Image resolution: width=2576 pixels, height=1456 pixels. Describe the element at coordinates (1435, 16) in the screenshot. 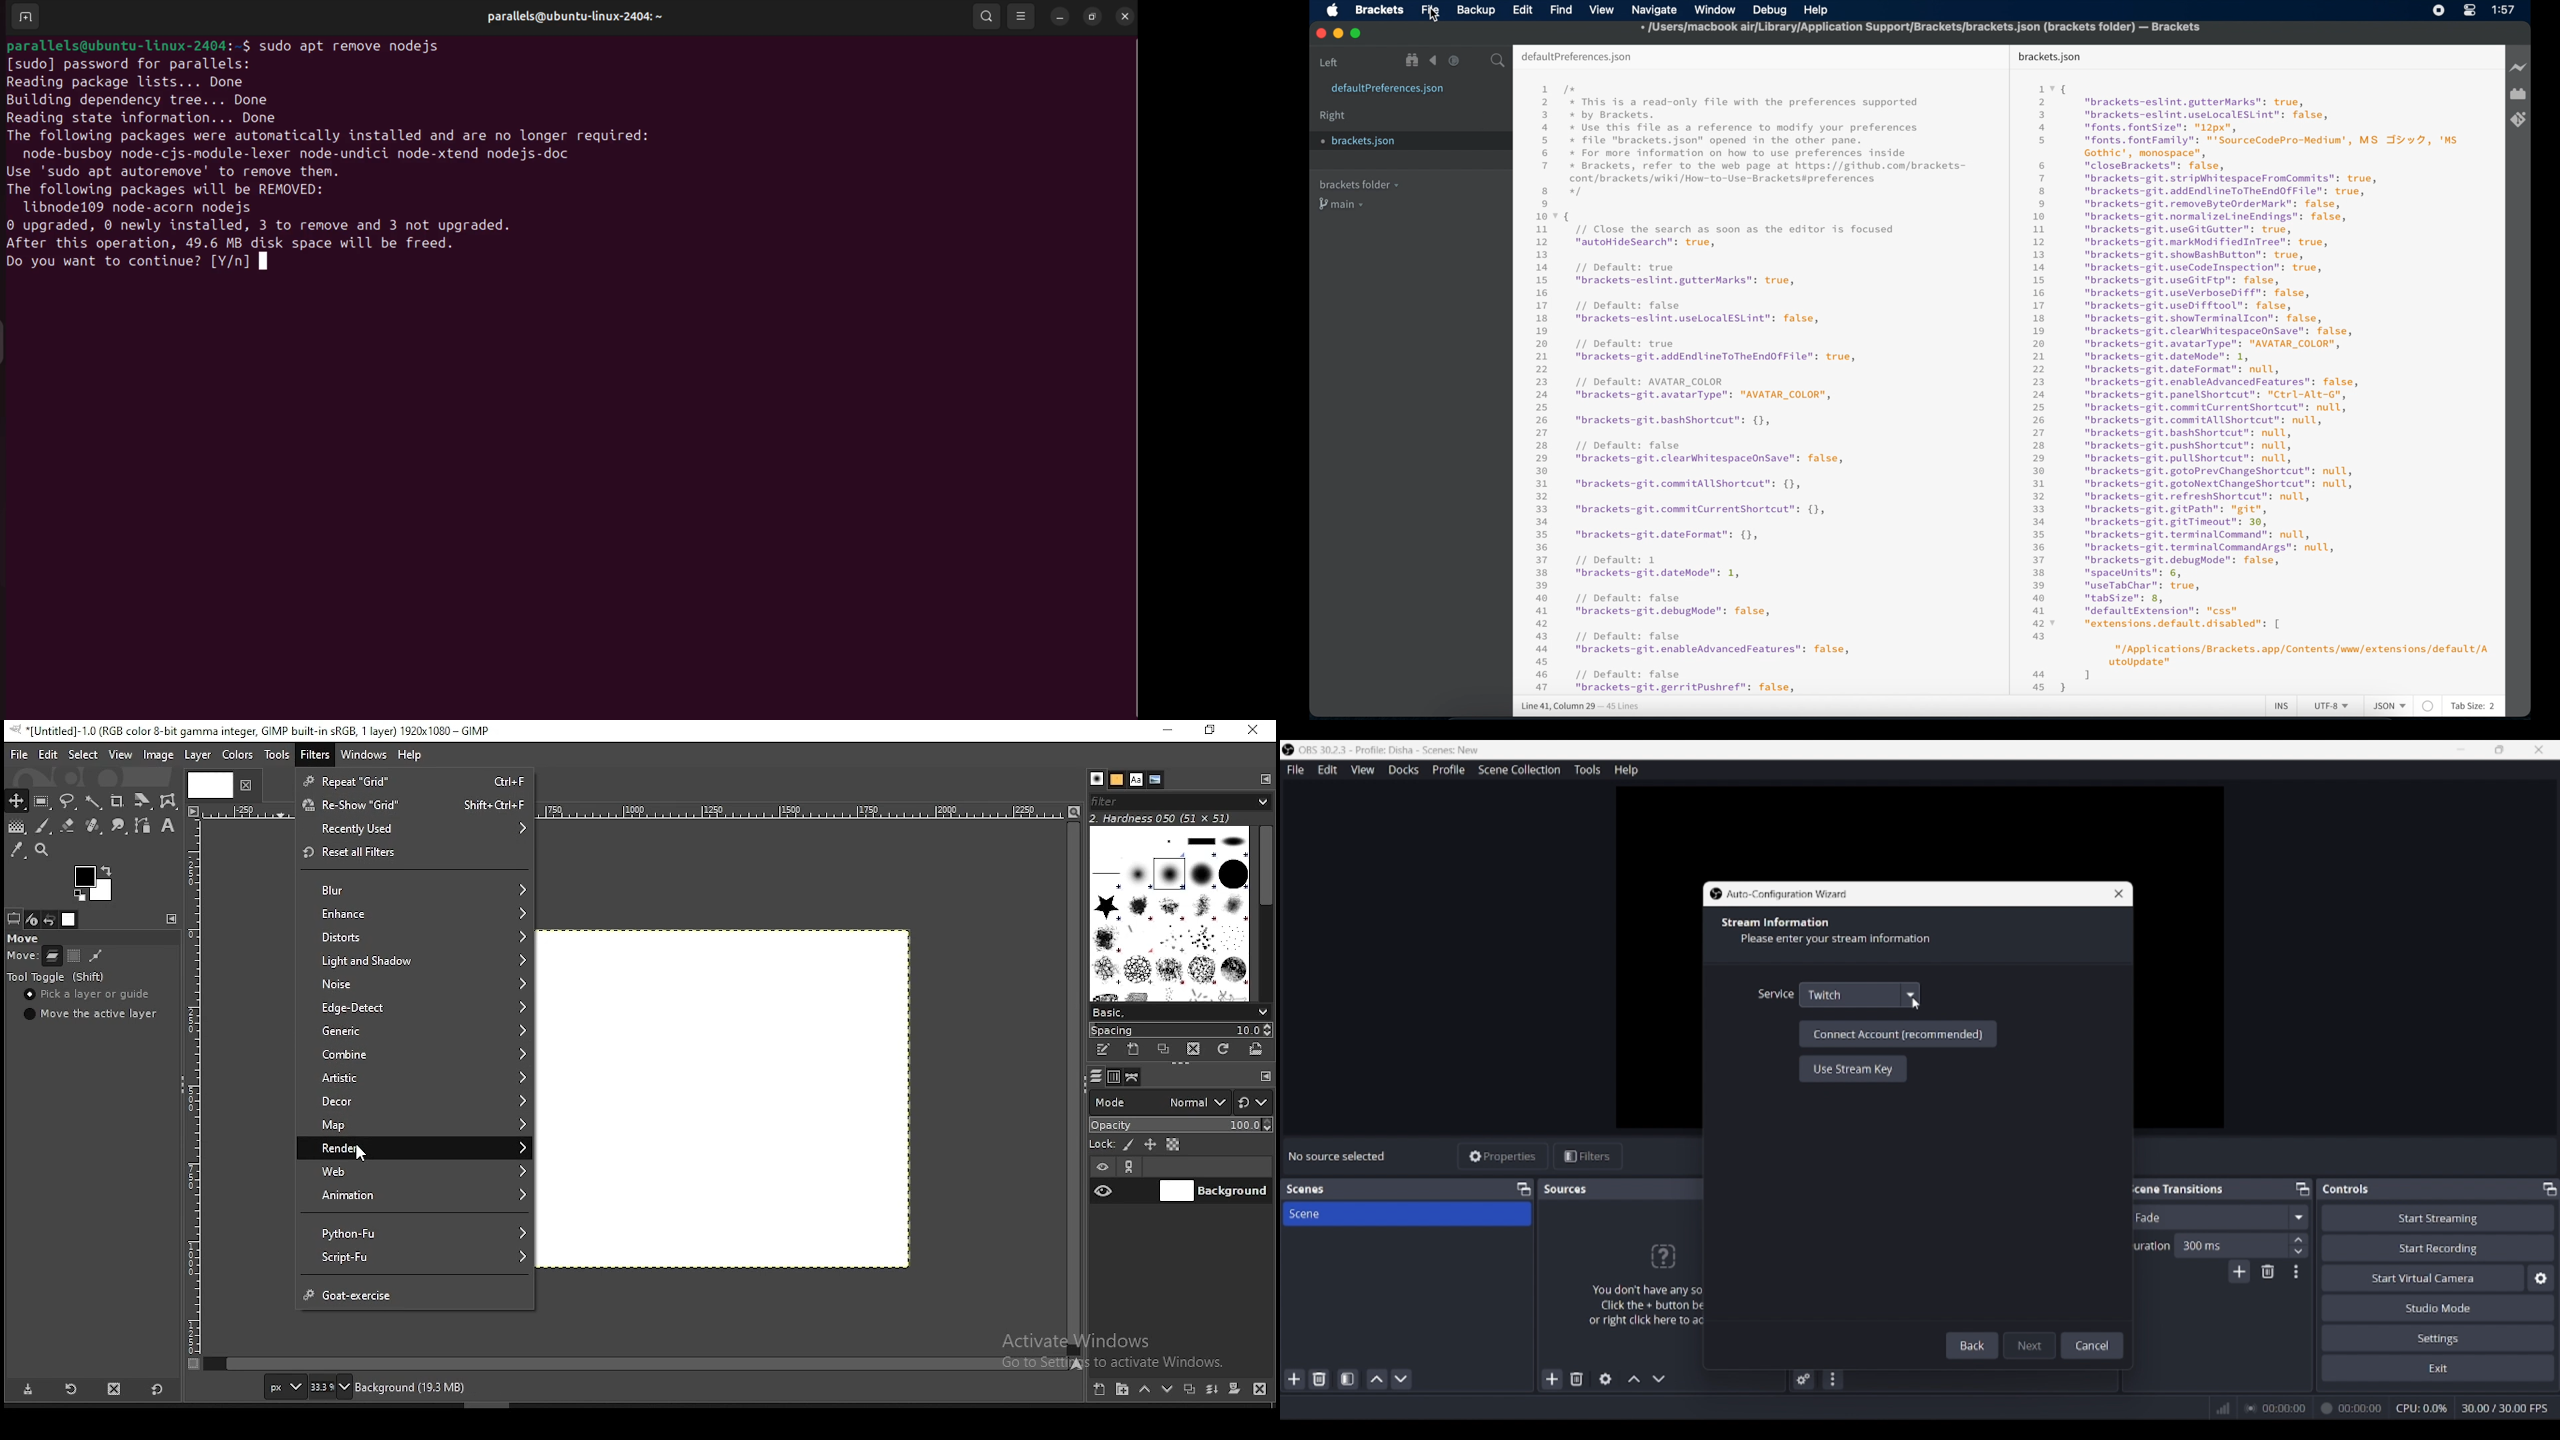

I see `cursor` at that location.